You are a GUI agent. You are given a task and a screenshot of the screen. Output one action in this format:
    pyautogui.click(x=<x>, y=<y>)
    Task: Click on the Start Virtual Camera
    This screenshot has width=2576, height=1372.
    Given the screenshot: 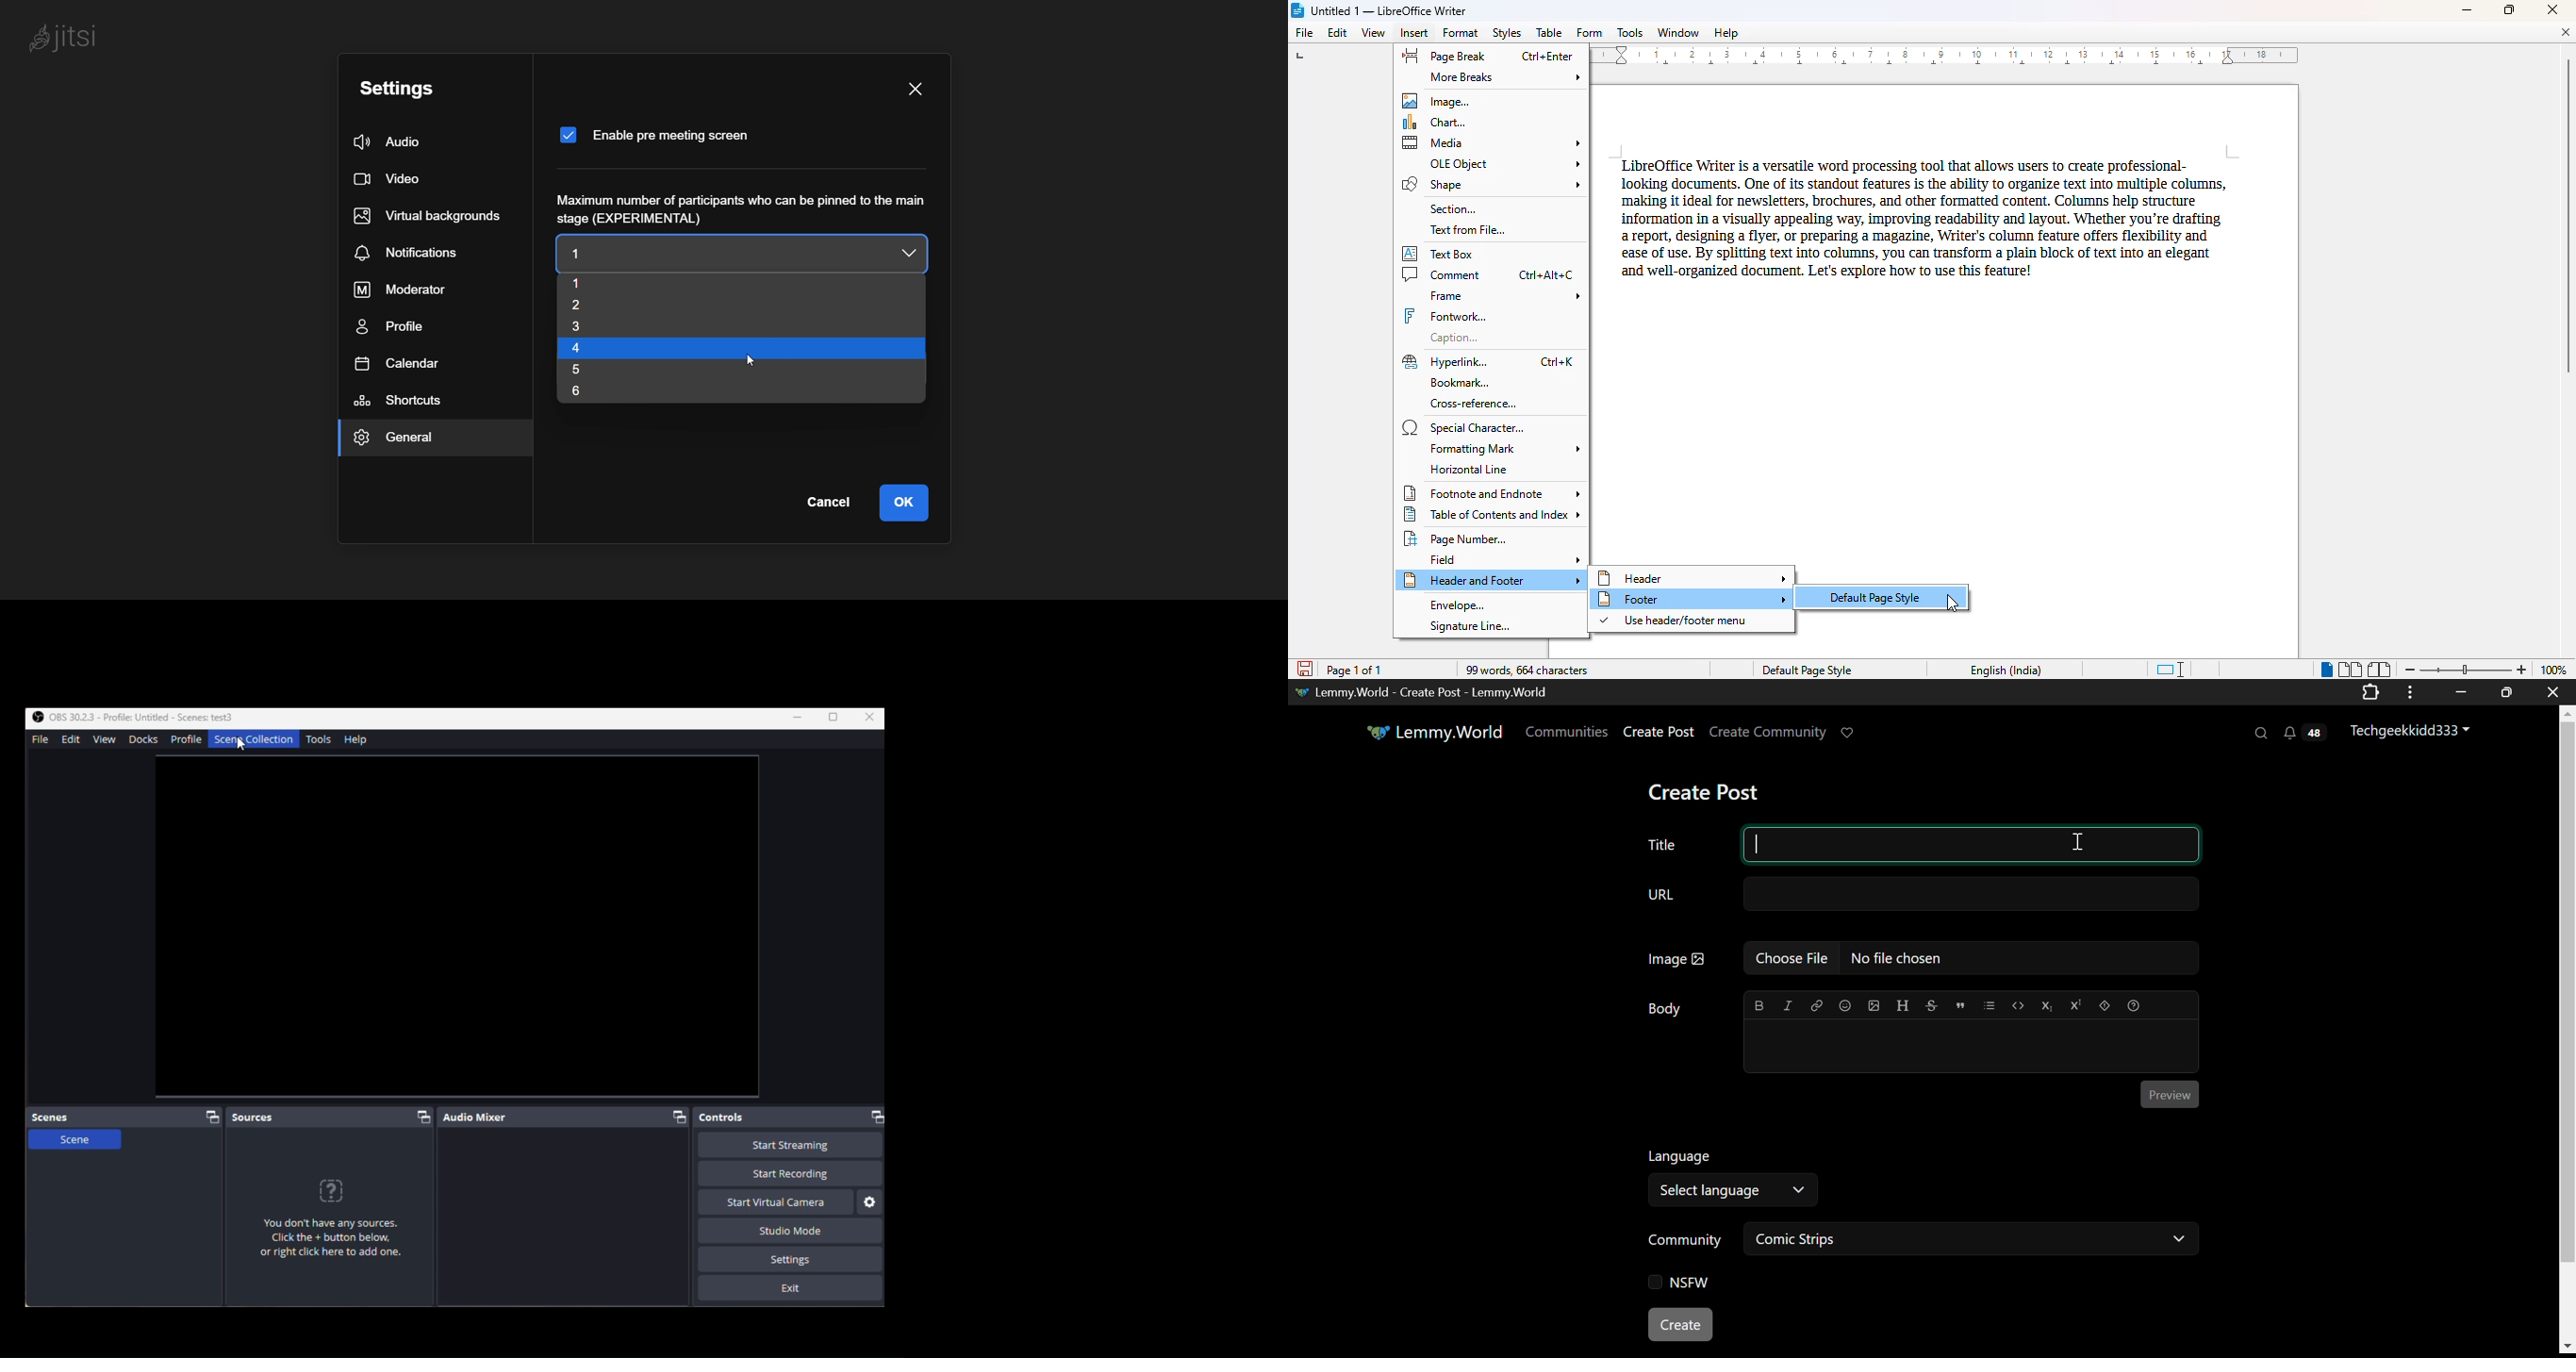 What is the action you would take?
    pyautogui.click(x=776, y=1202)
    